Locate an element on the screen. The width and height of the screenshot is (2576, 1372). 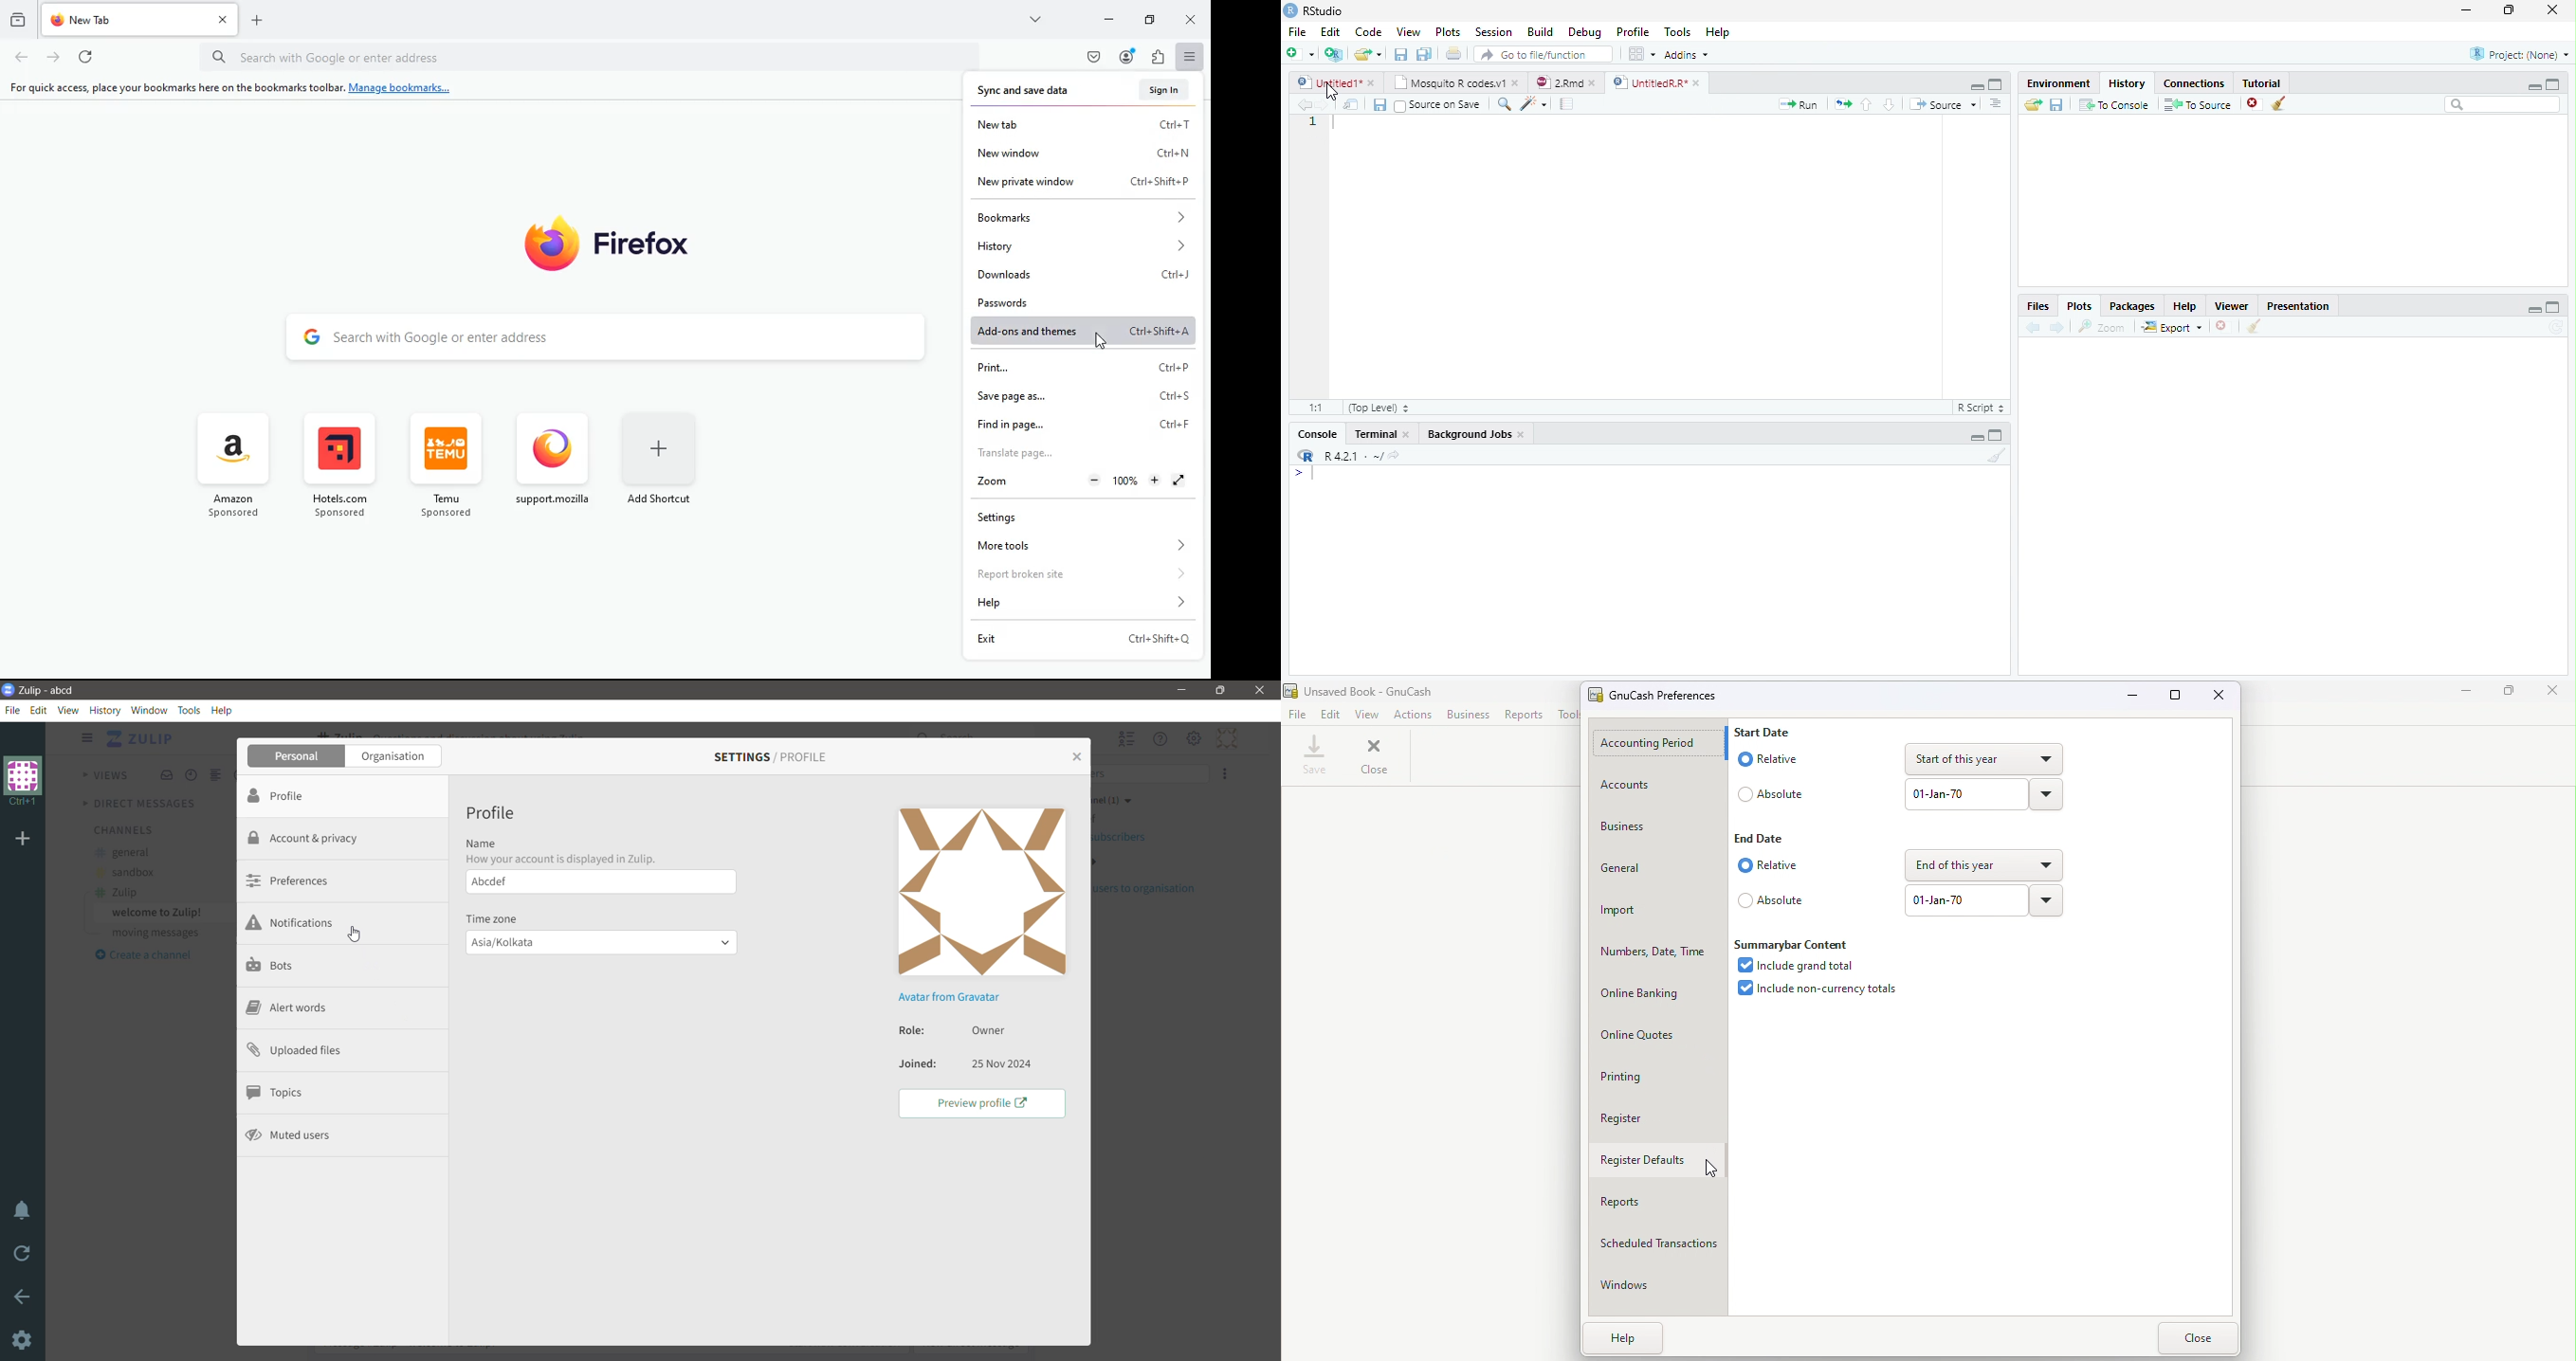
Addins is located at coordinates (1689, 54).